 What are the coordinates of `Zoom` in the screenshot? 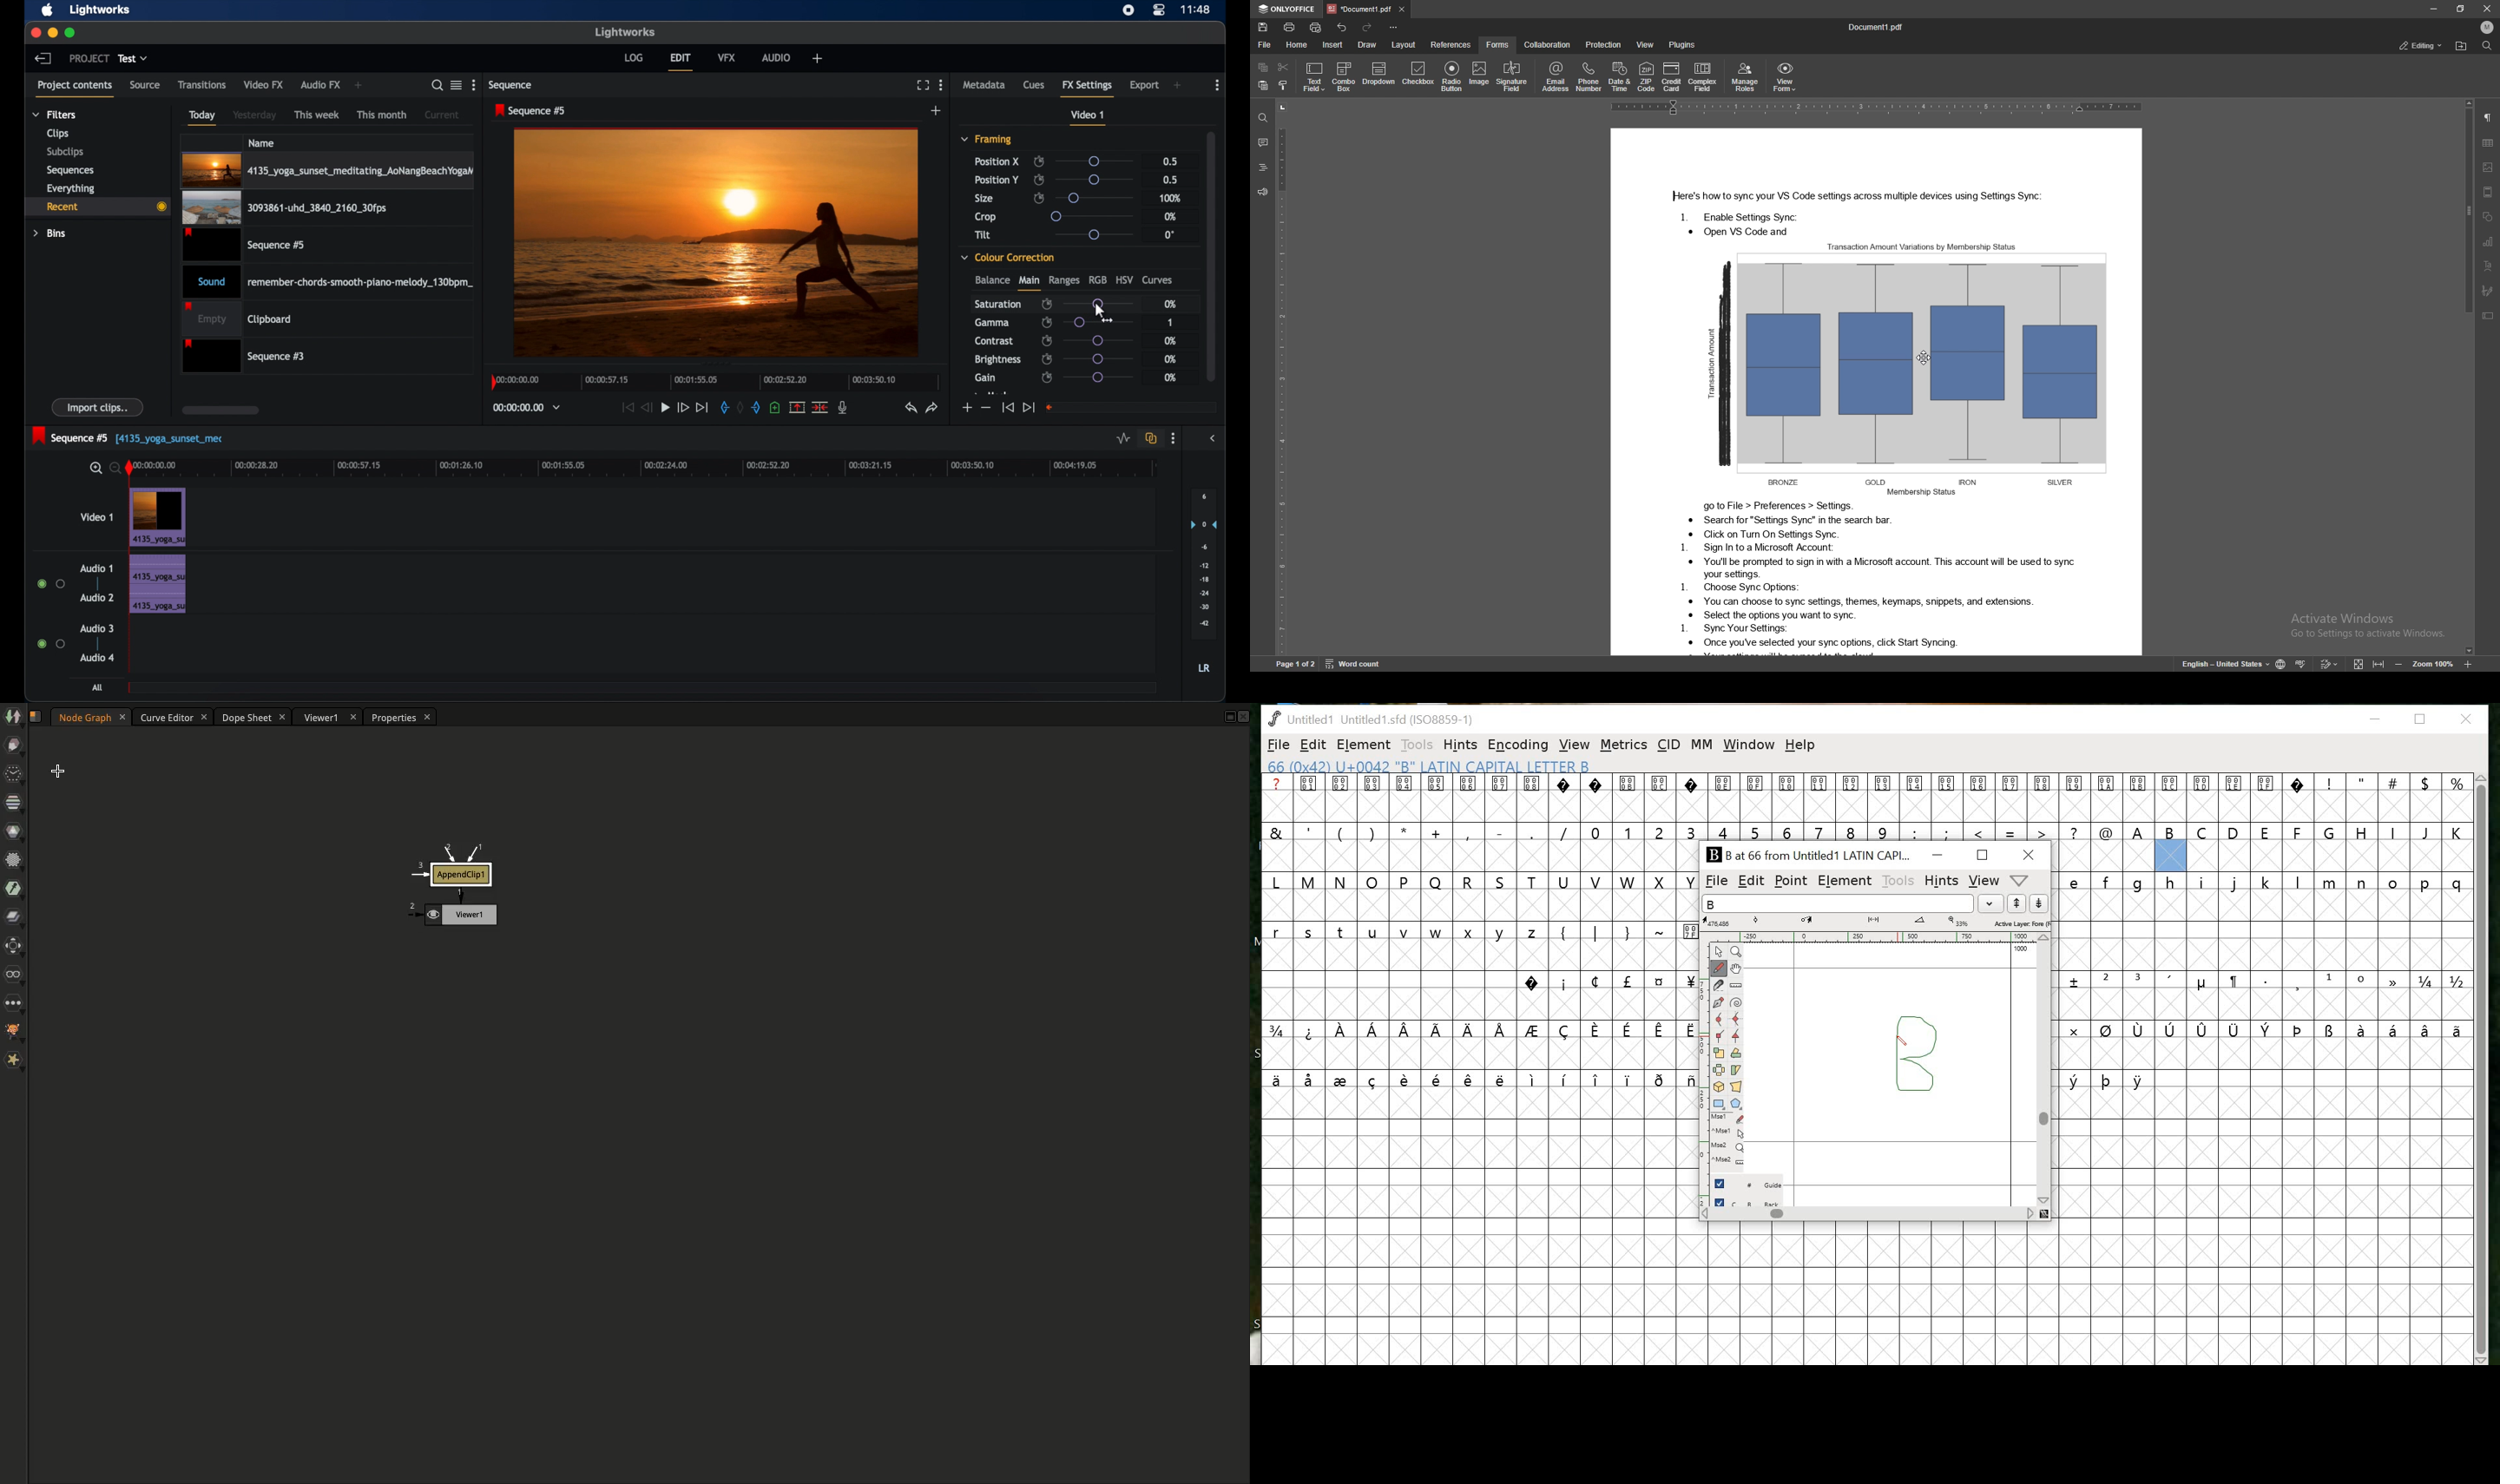 It's located at (1737, 952).